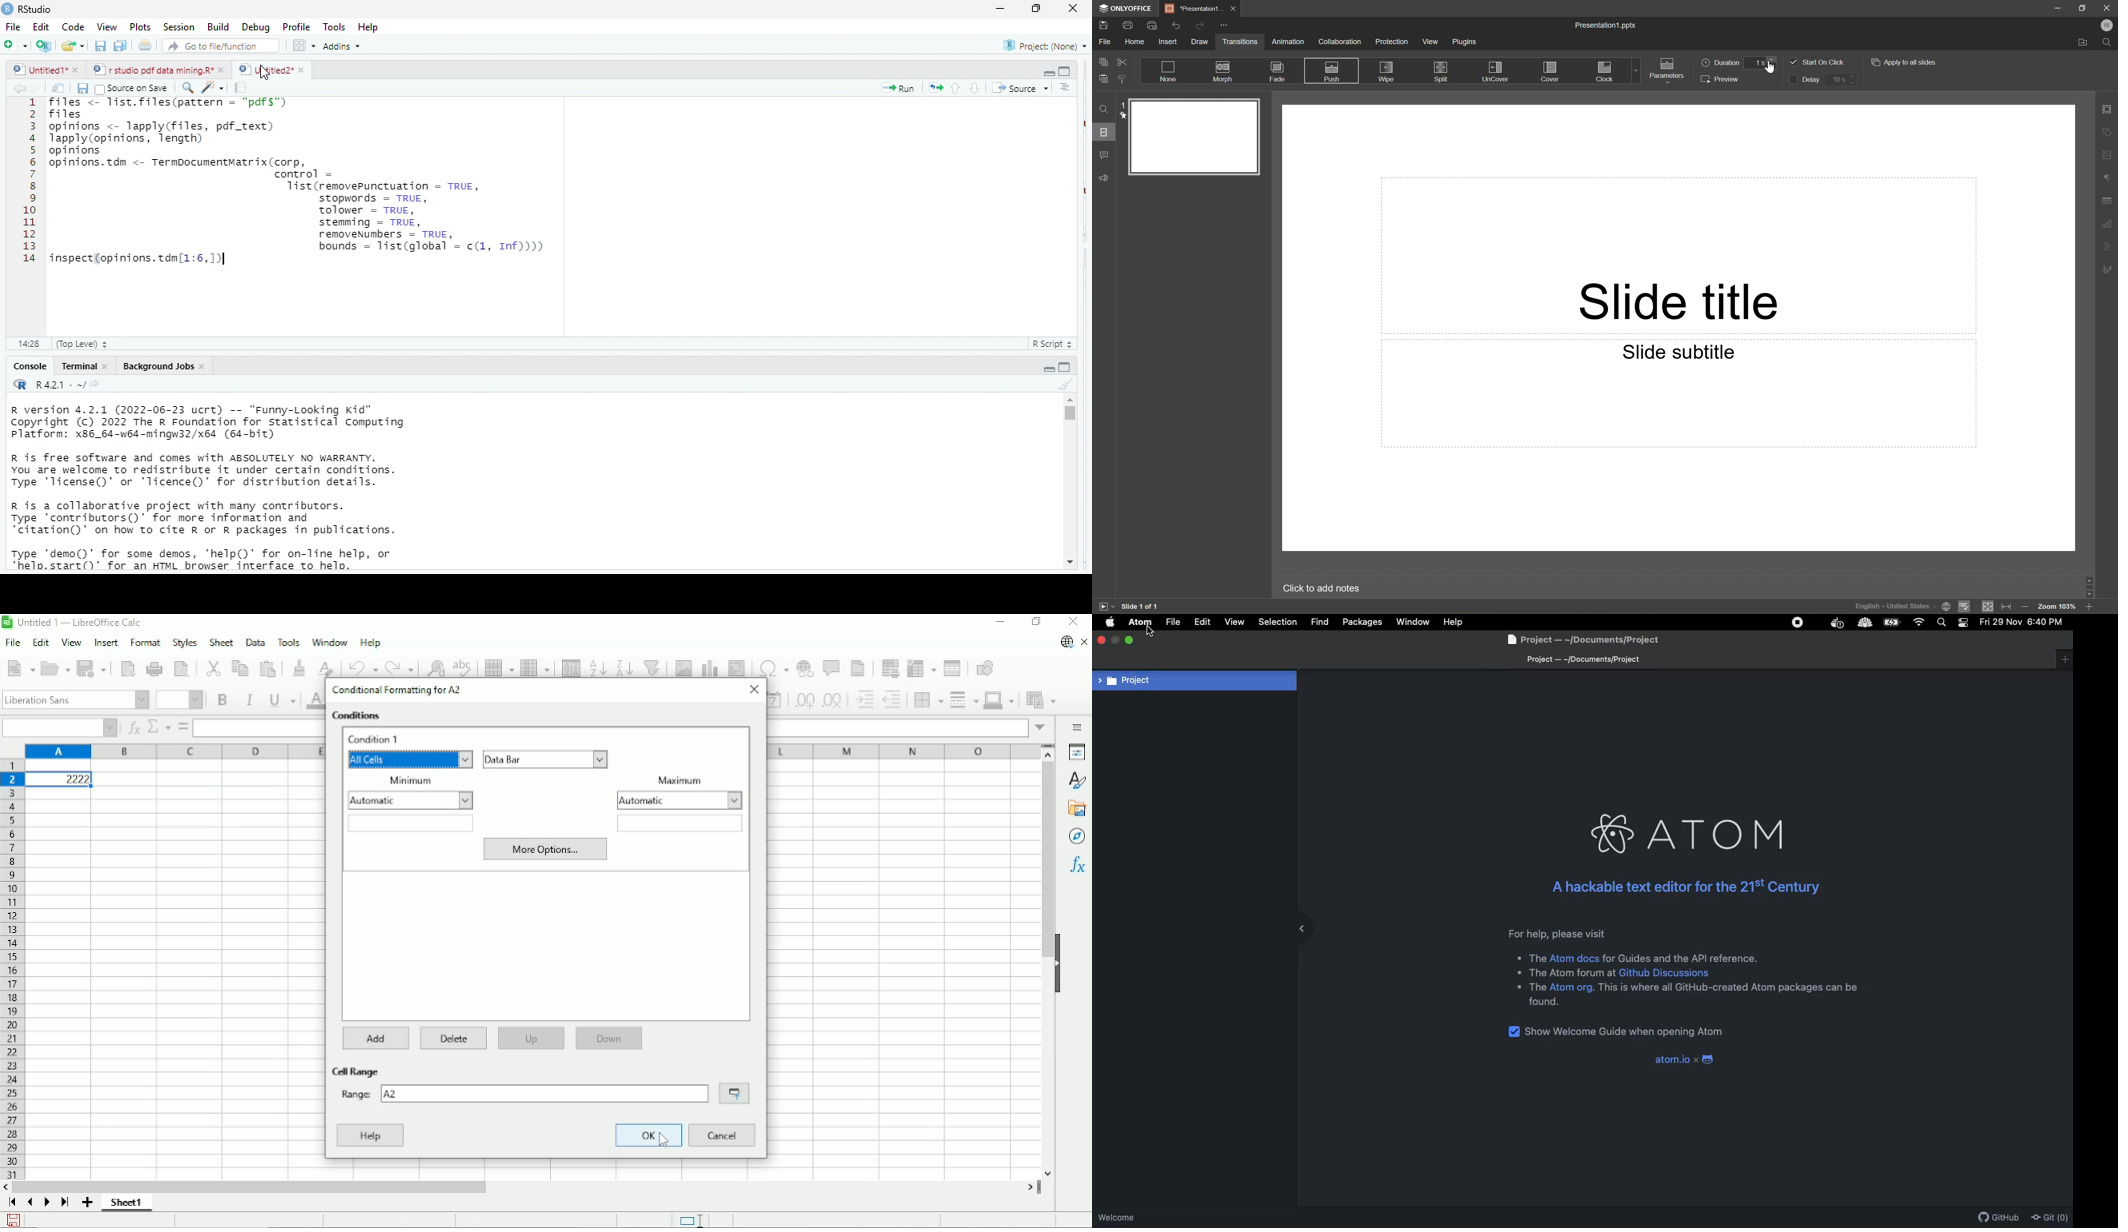  I want to click on code, so click(71, 27).